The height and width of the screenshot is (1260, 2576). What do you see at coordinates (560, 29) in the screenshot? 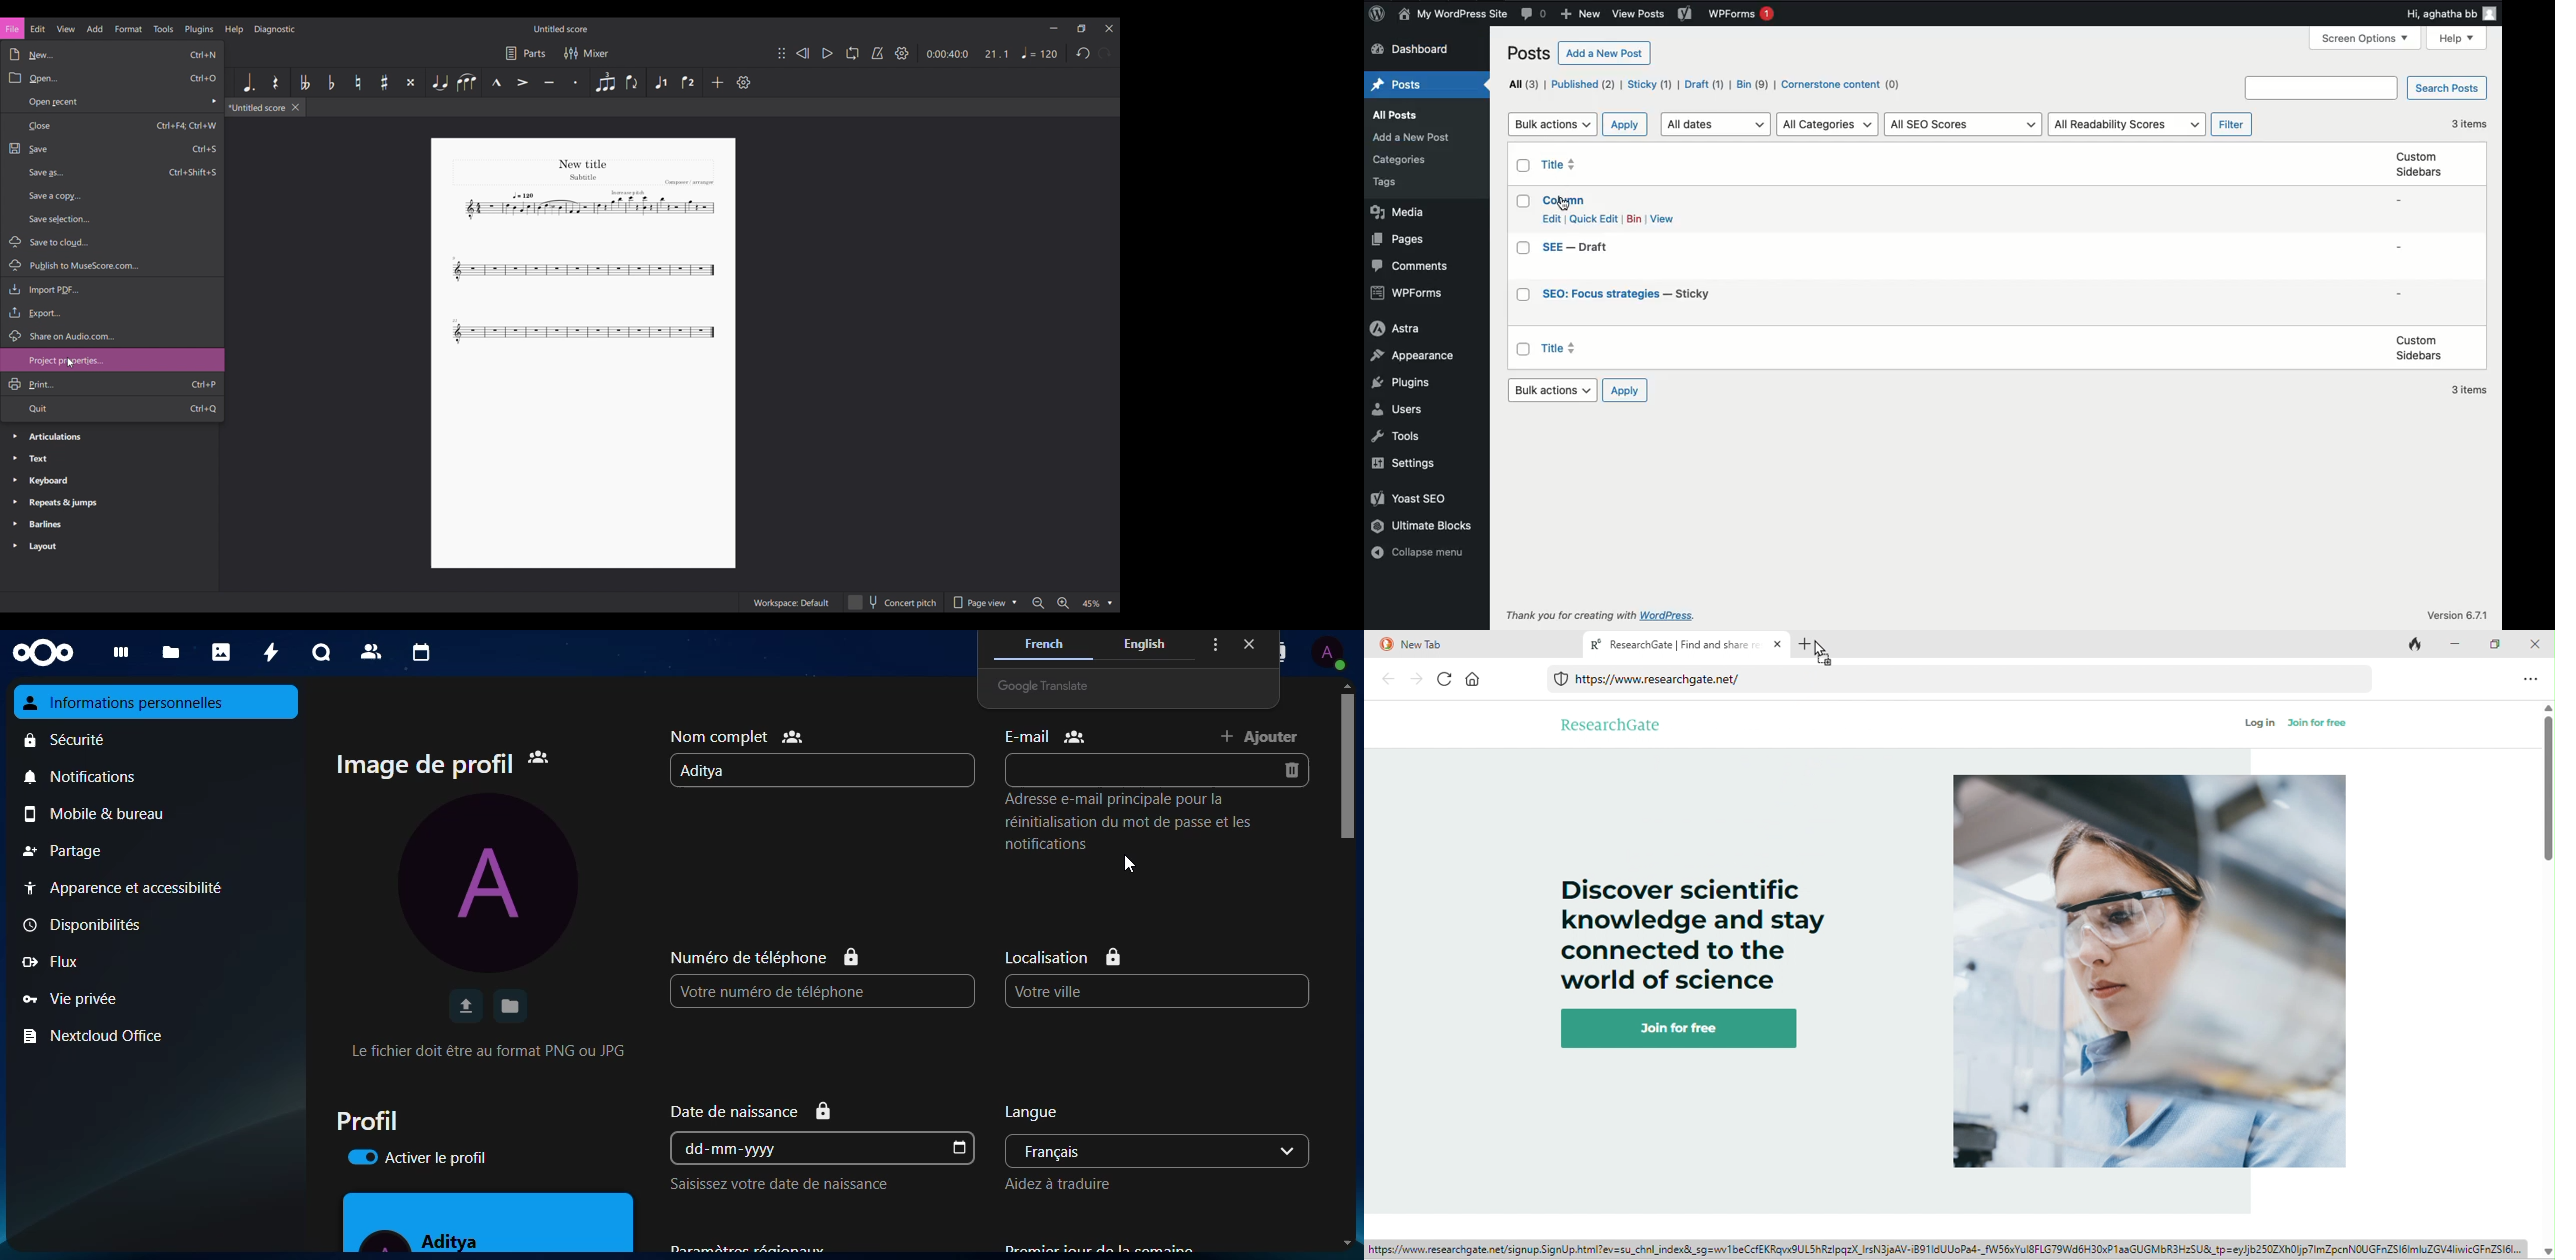
I see `Untitled score` at bounding box center [560, 29].